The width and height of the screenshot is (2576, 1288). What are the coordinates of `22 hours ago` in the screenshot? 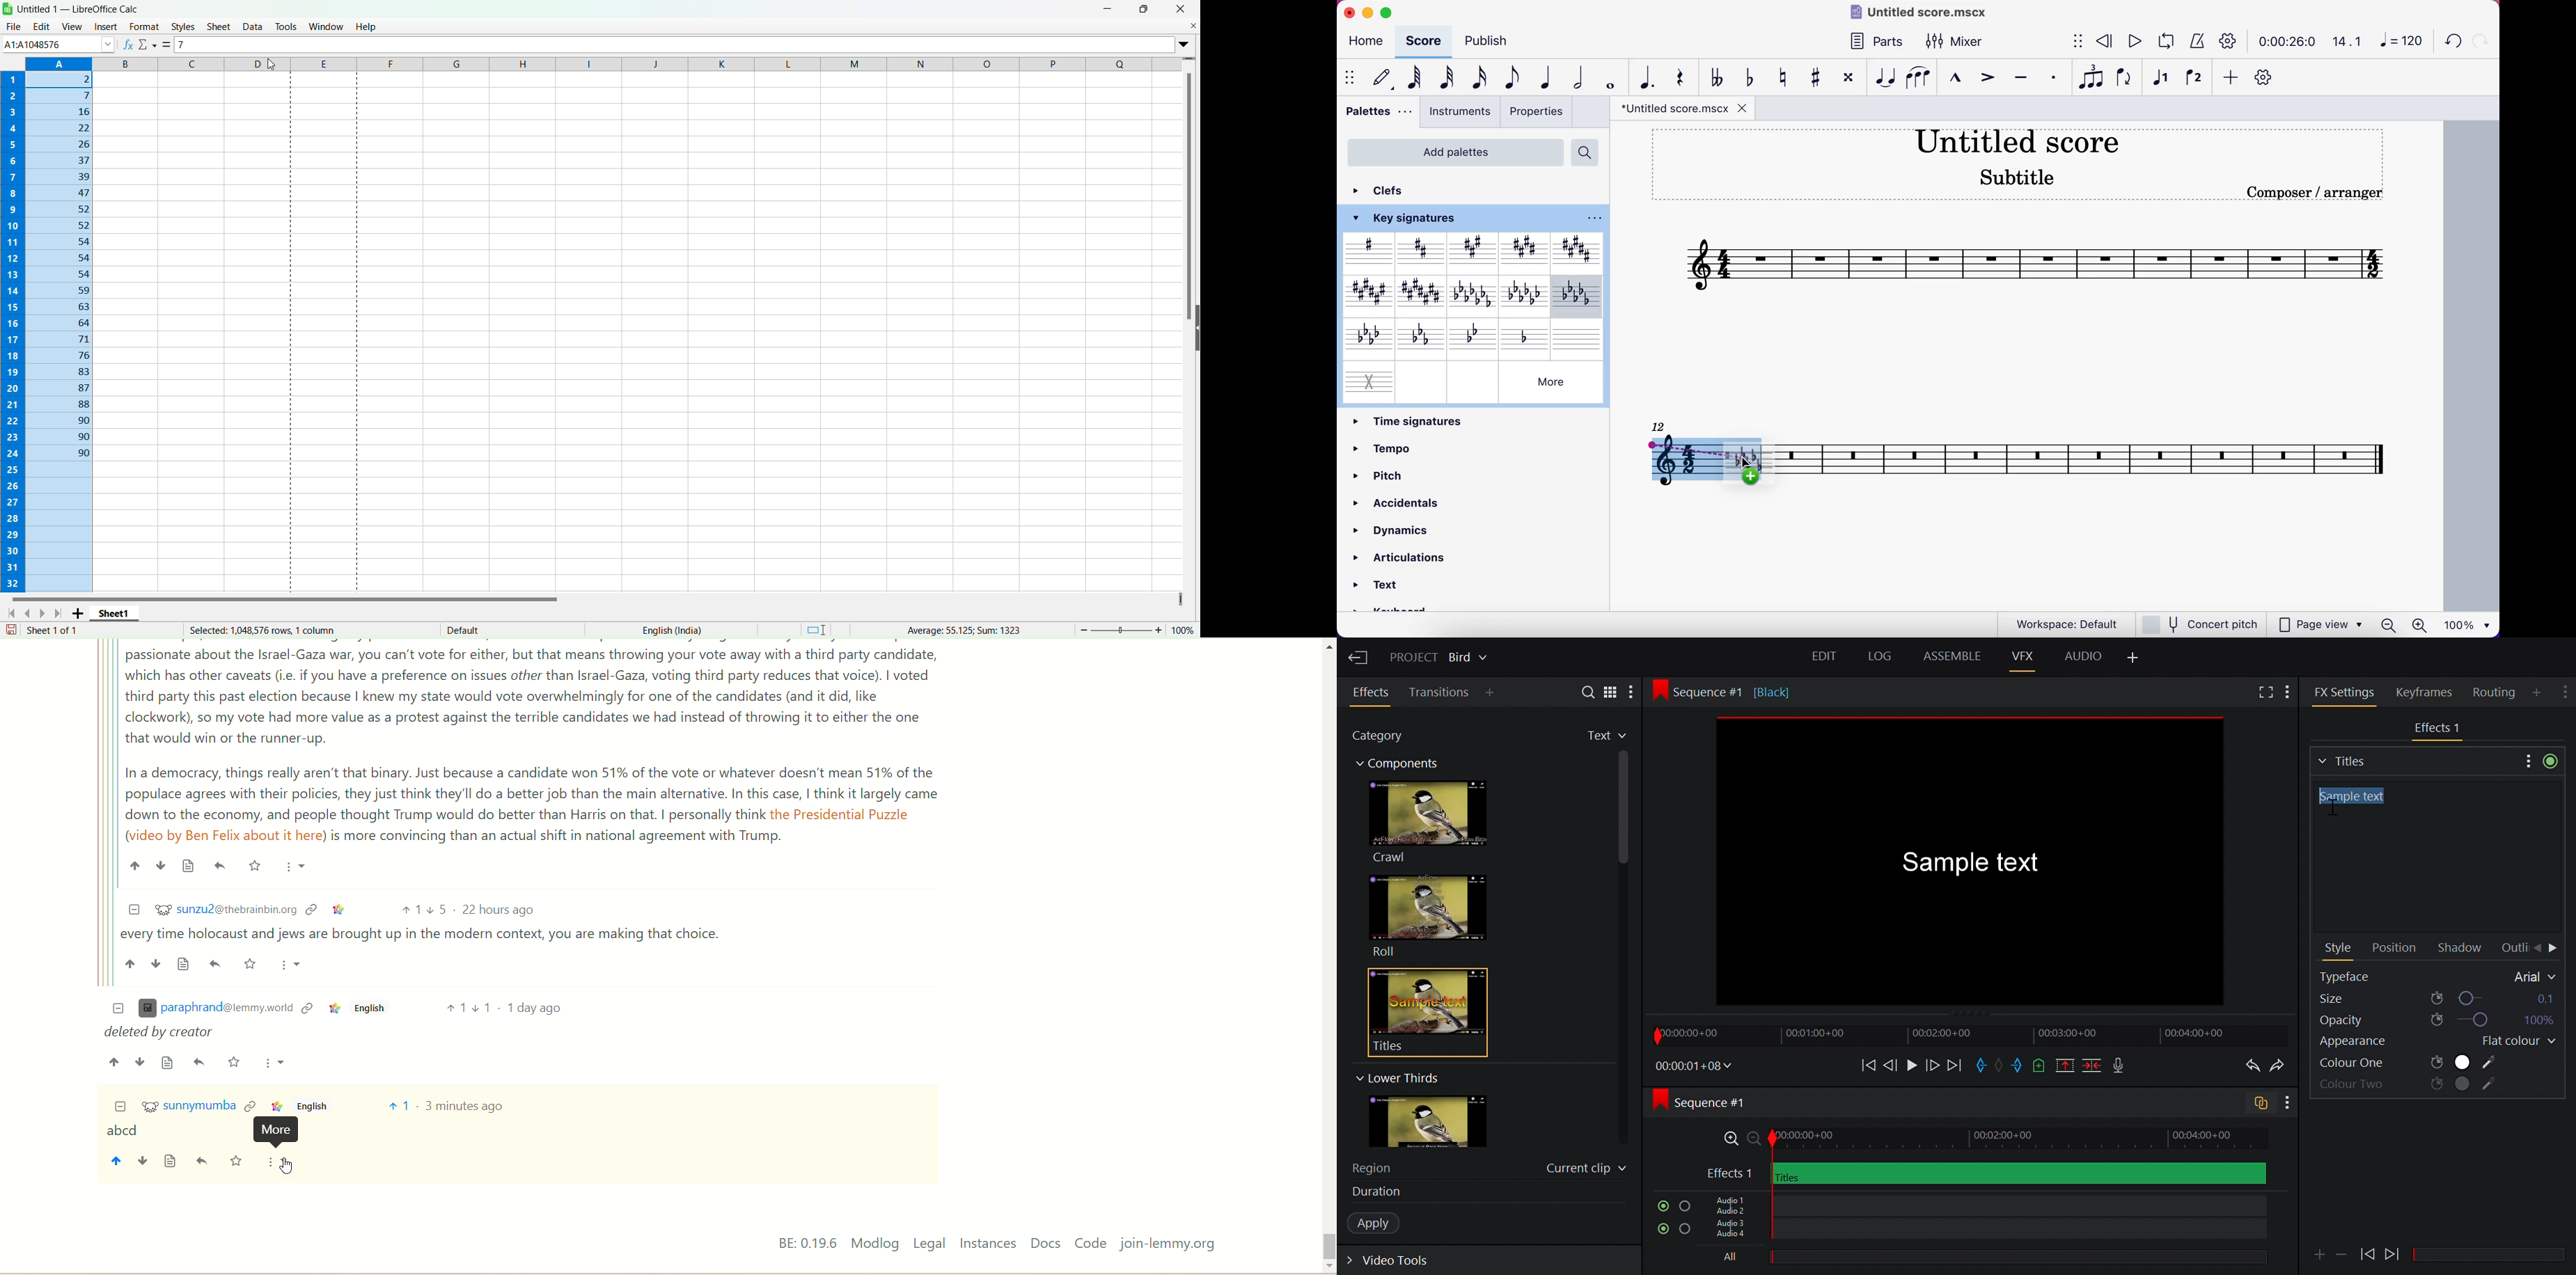 It's located at (501, 910).